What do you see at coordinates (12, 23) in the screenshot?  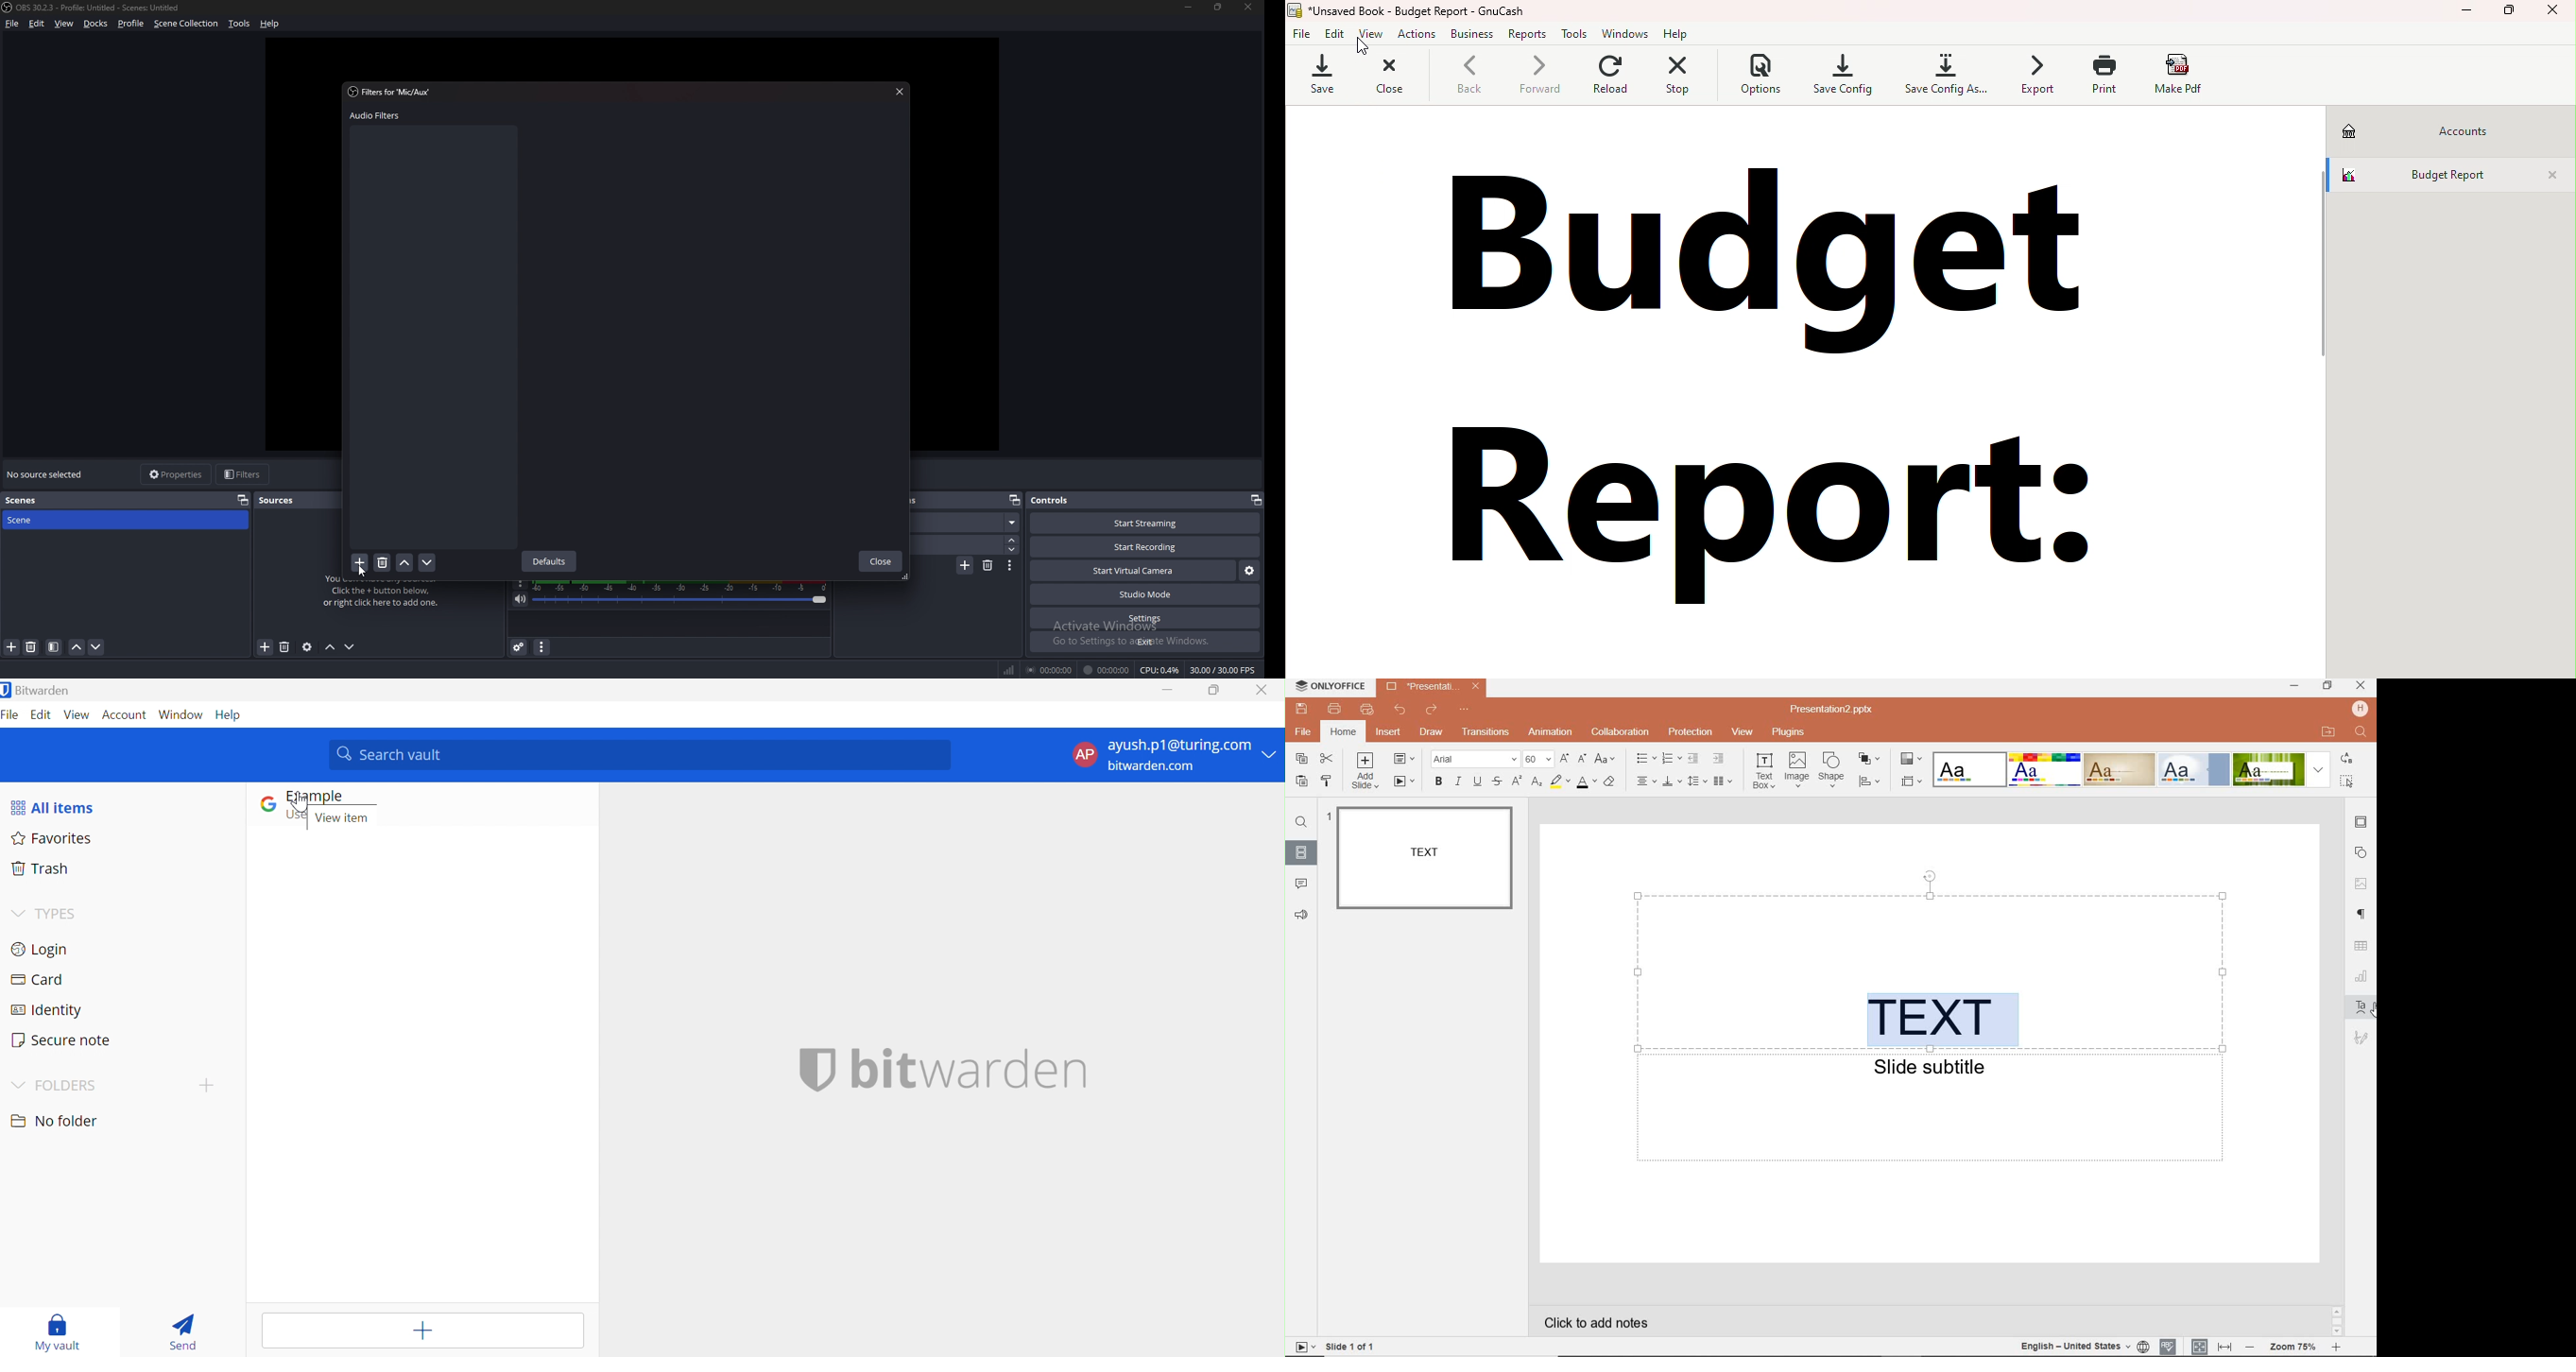 I see `file` at bounding box center [12, 23].